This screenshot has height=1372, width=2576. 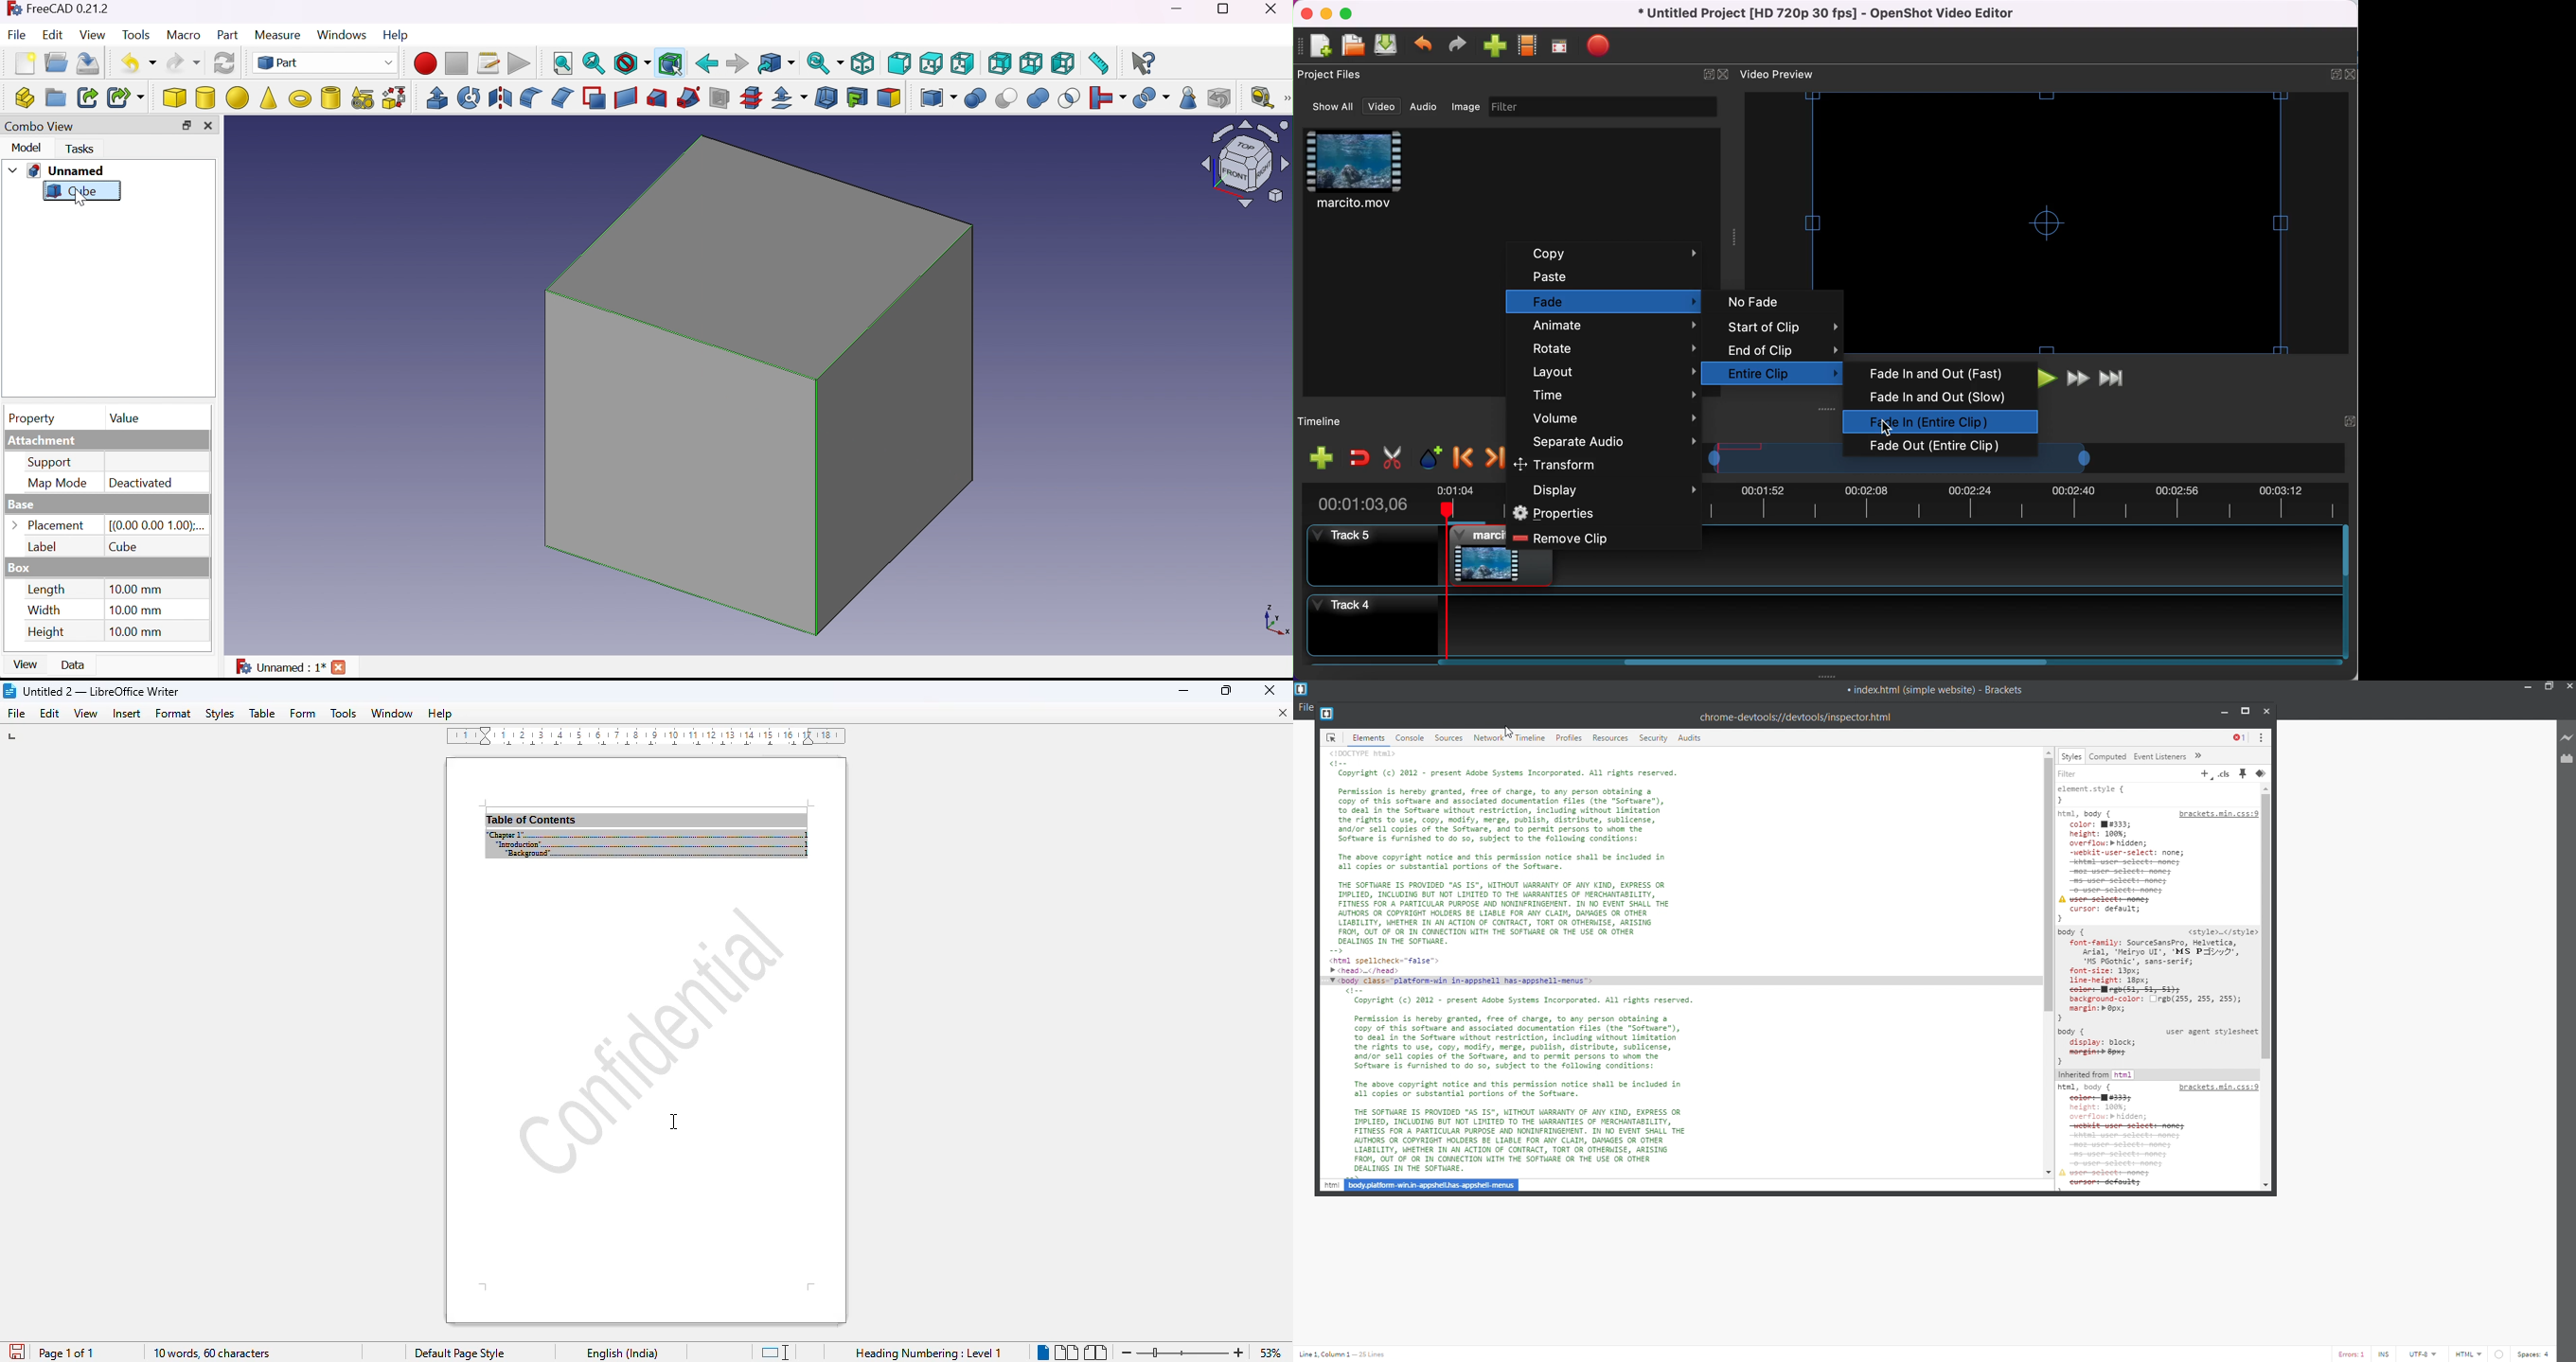 I want to click on Measure, so click(x=279, y=35).